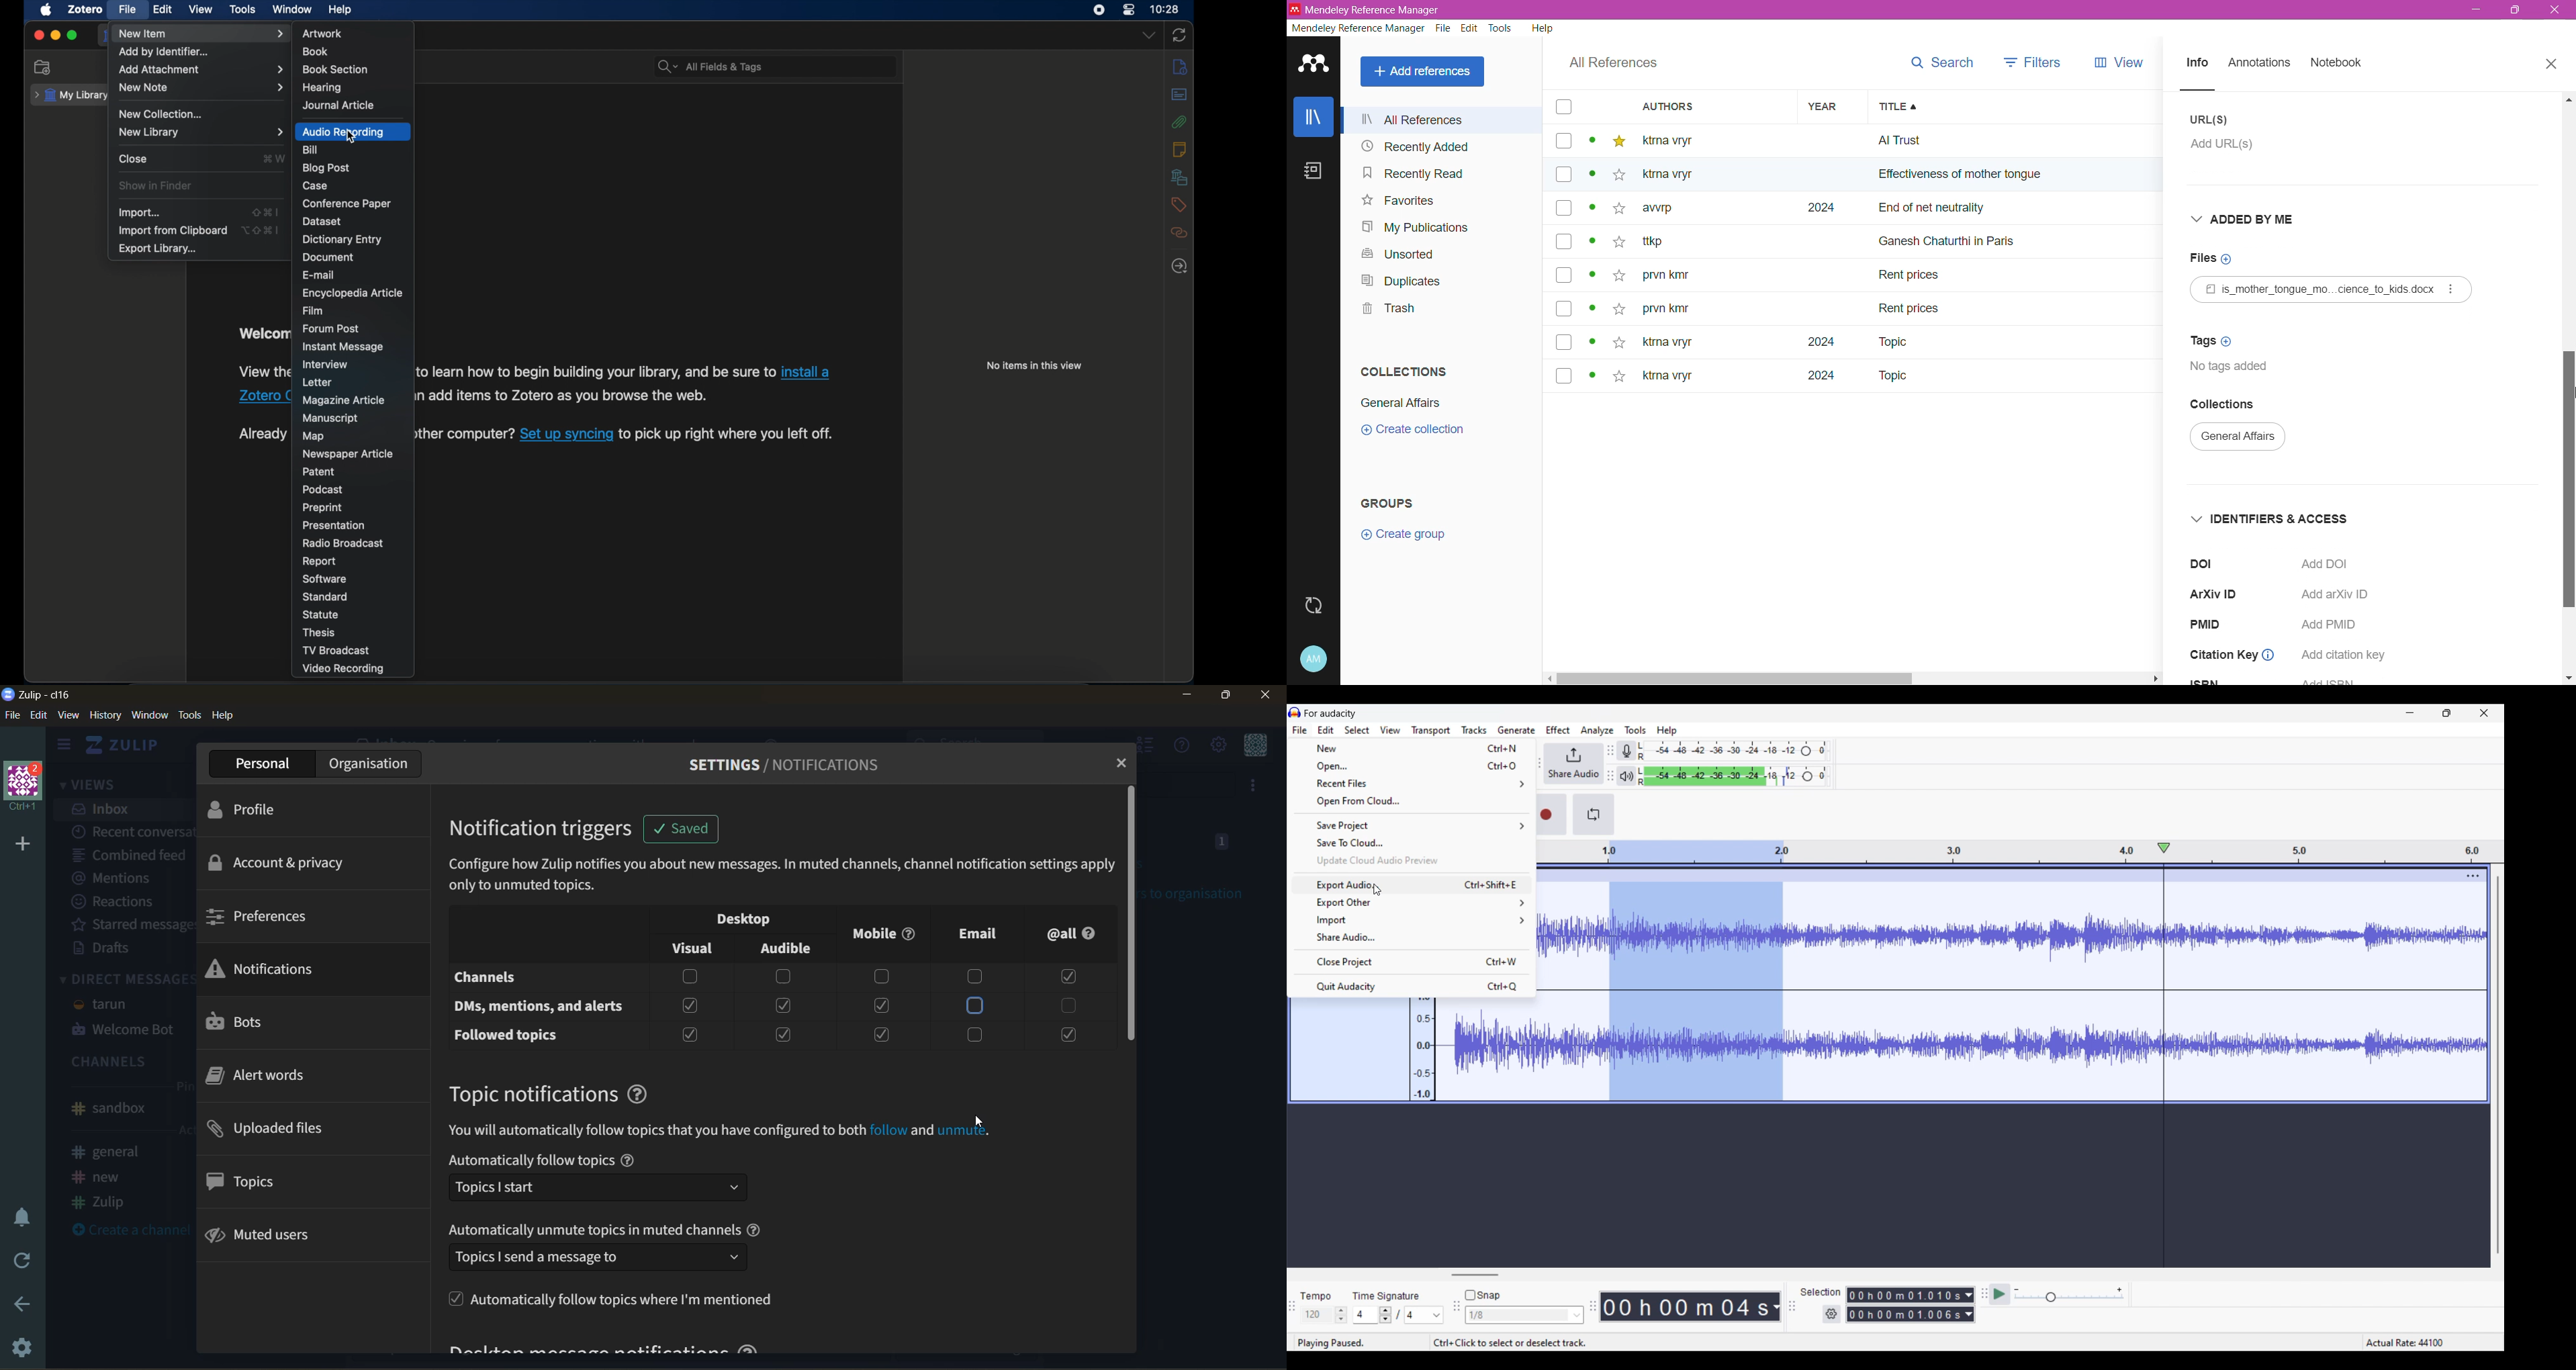 This screenshot has width=2576, height=1372. What do you see at coordinates (1442, 120) in the screenshot?
I see `All References` at bounding box center [1442, 120].